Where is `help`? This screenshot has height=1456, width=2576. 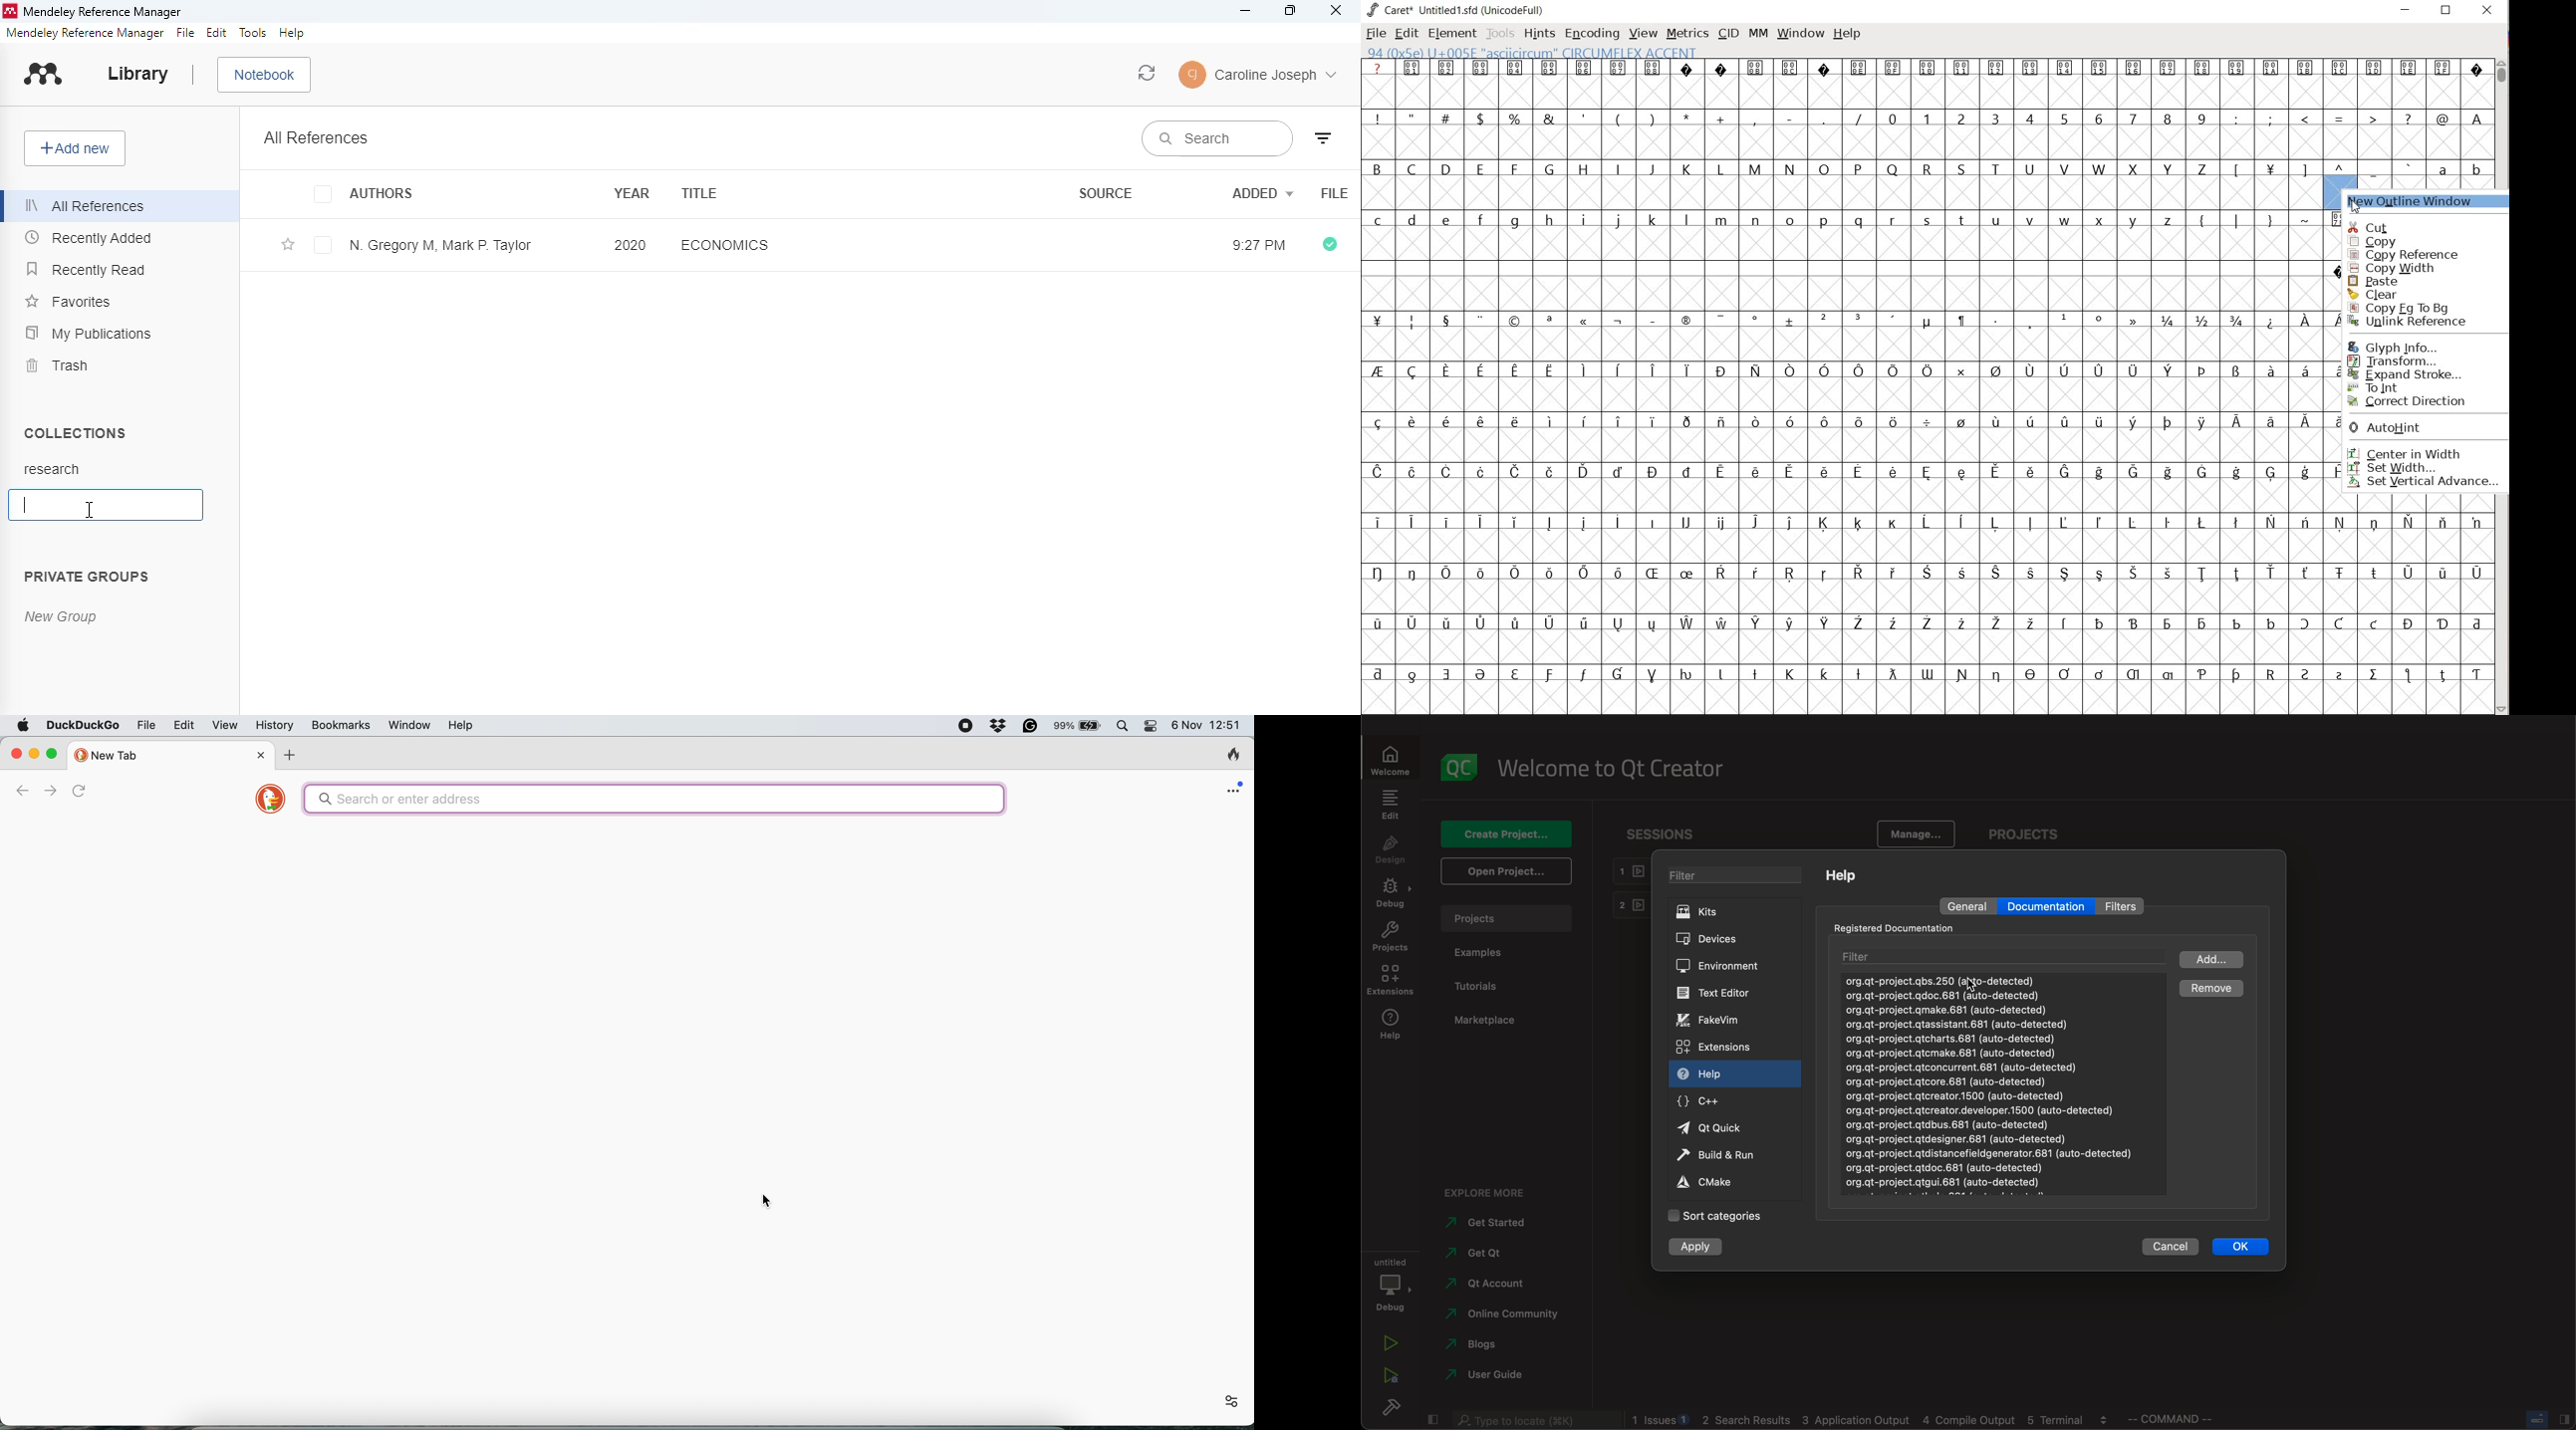 help is located at coordinates (1712, 1074).